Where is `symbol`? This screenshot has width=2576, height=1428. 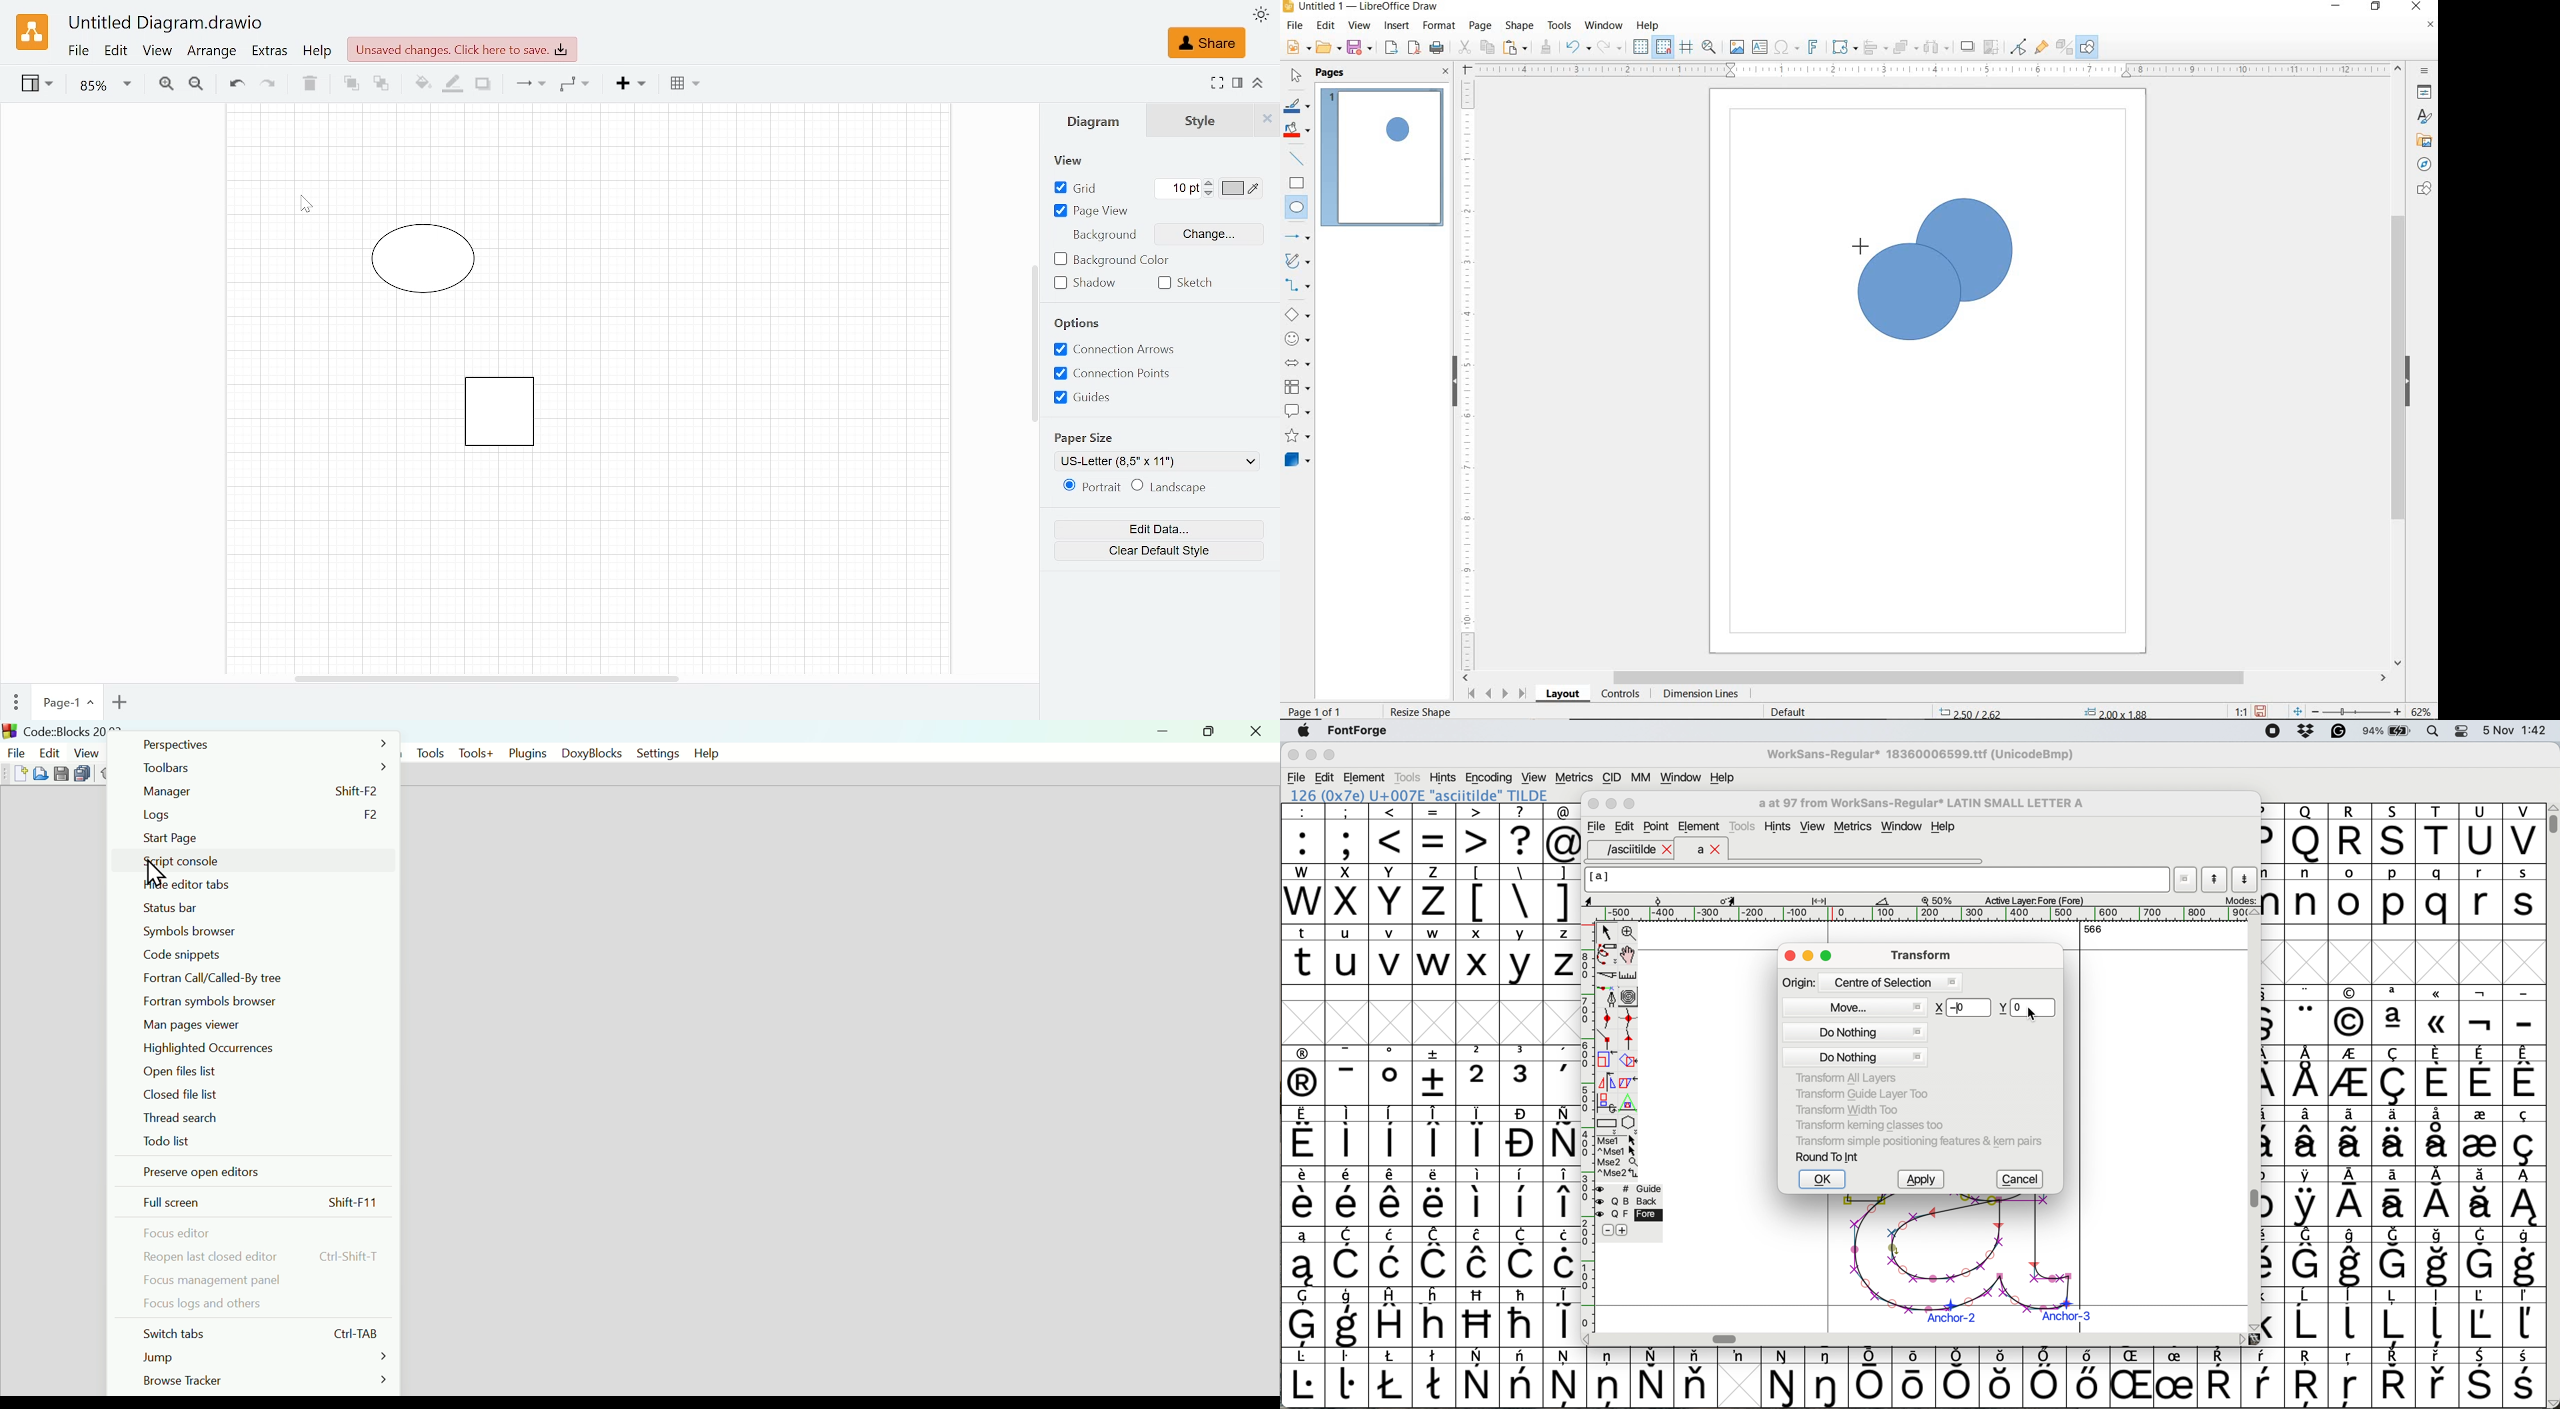
symbol is located at coordinates (1391, 1136).